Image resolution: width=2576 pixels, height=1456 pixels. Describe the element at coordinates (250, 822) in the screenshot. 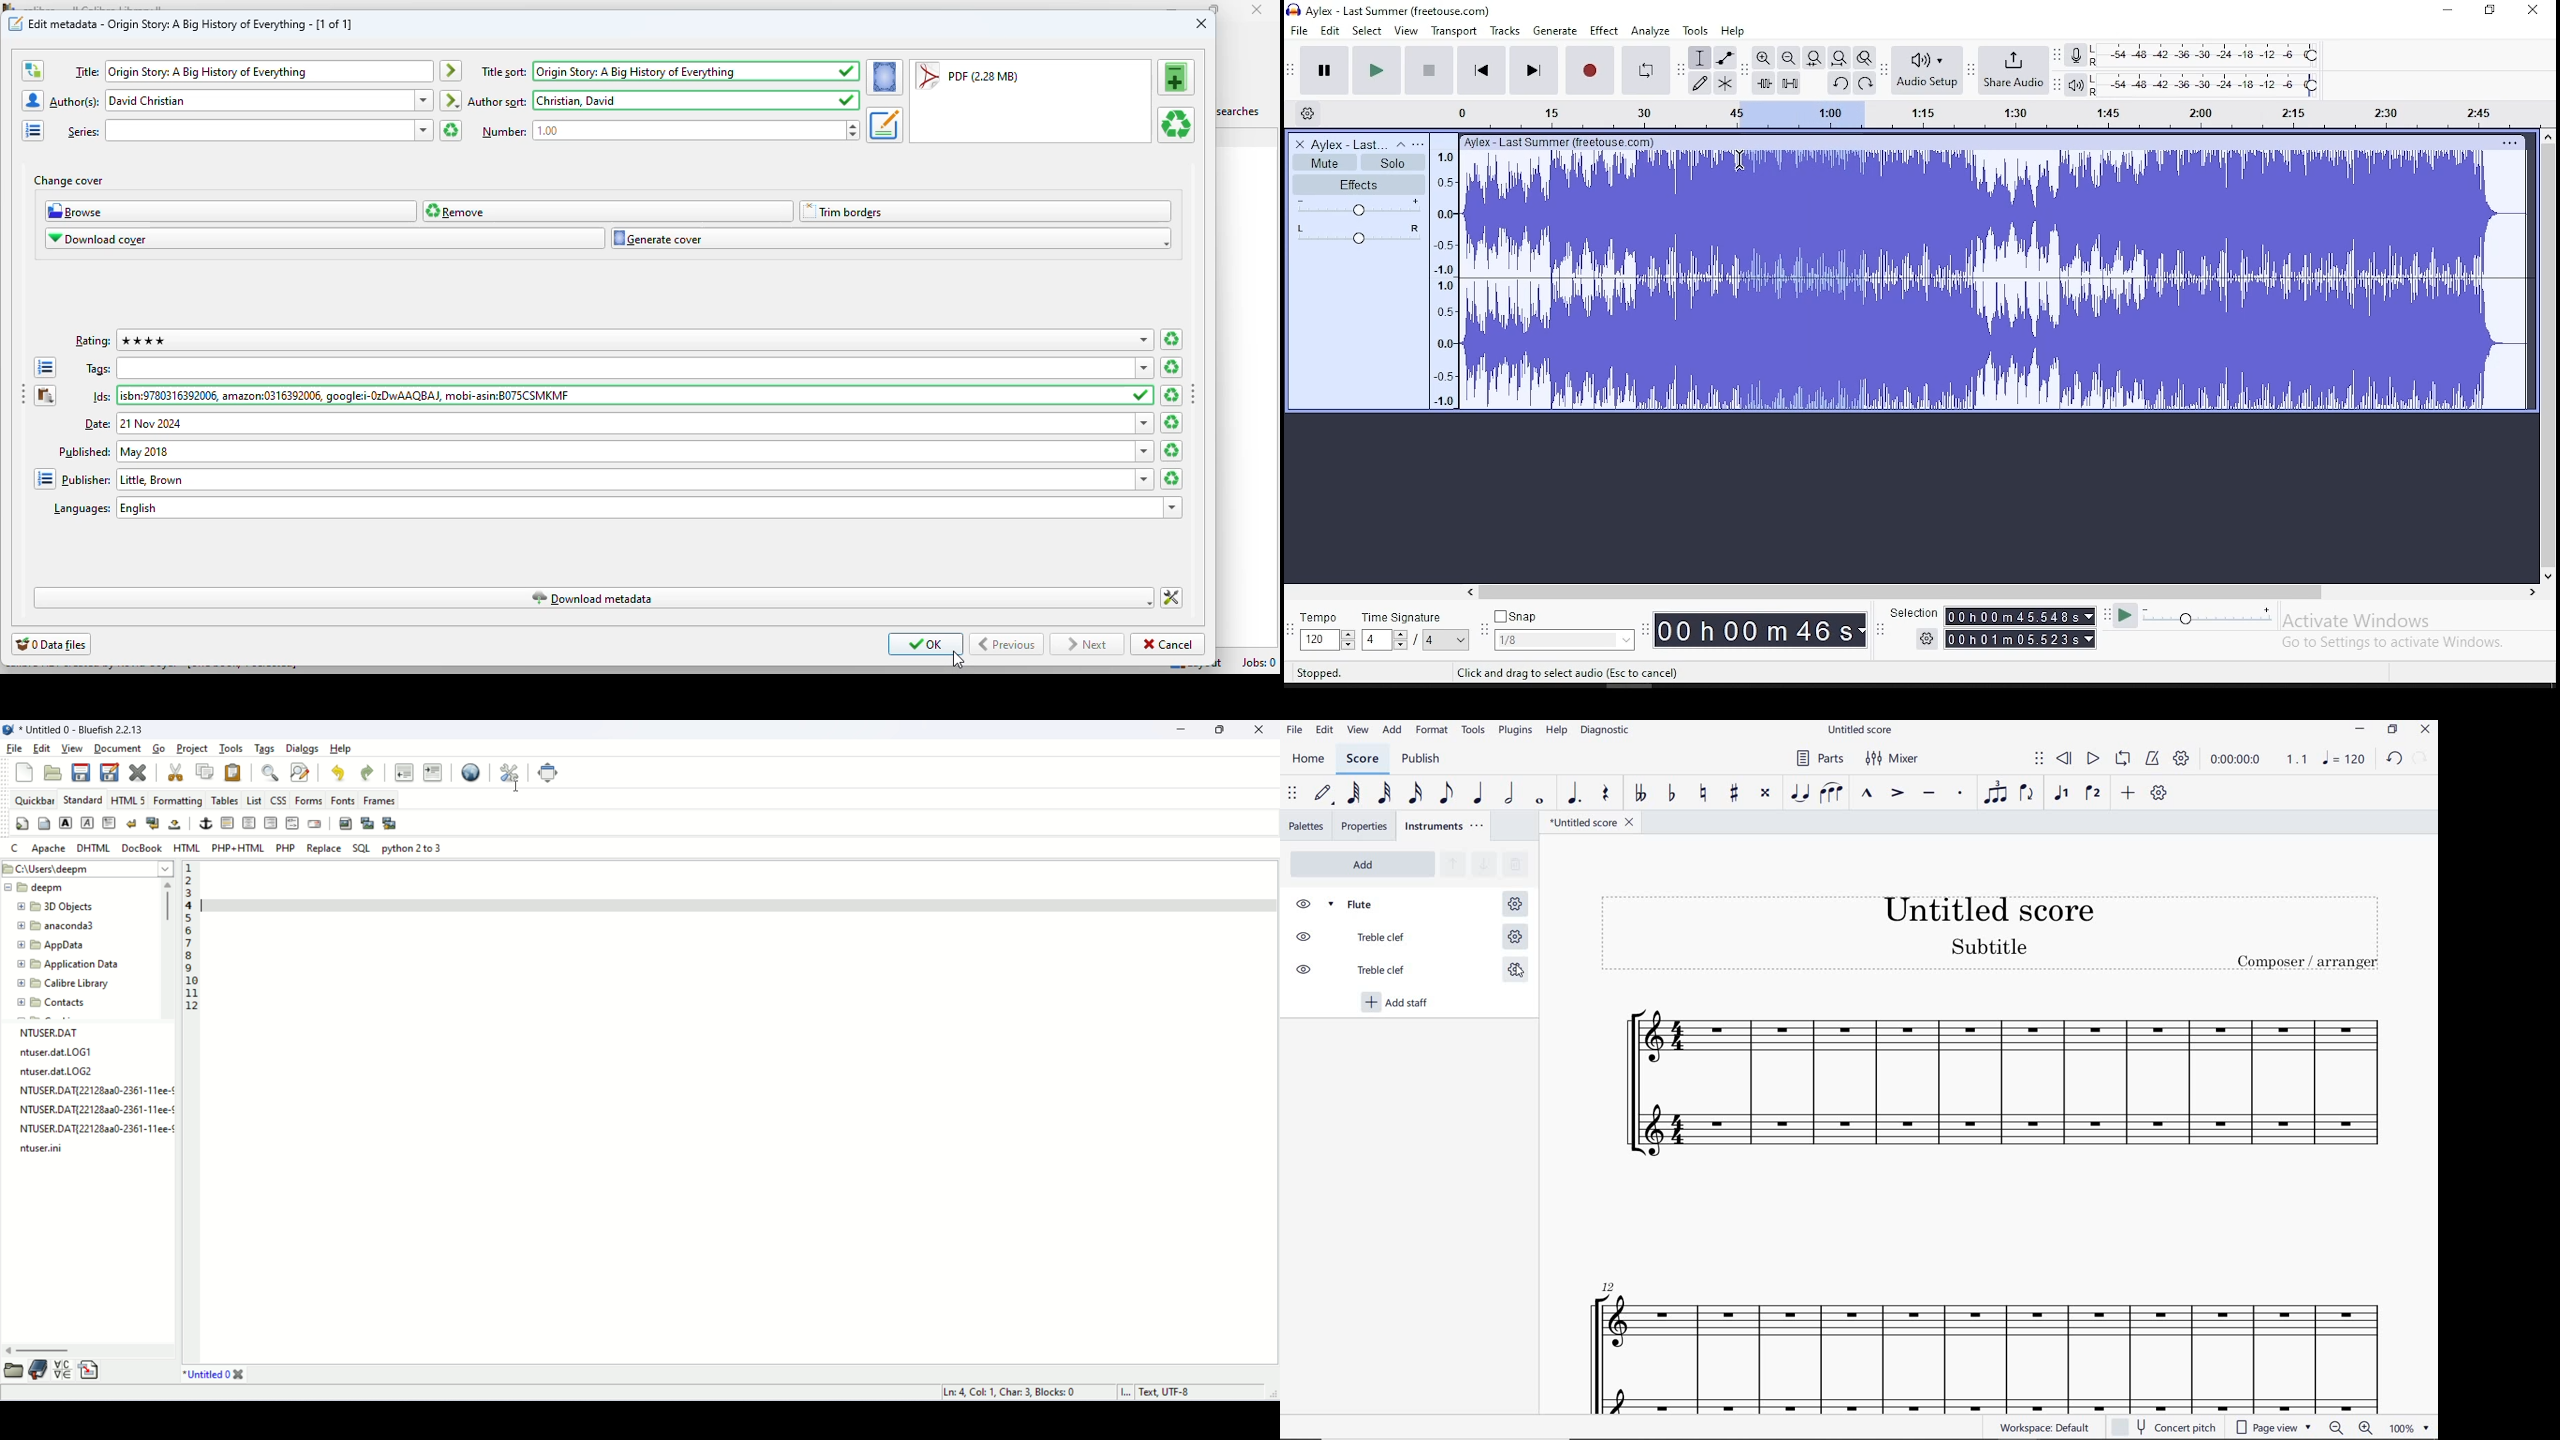

I see `center` at that location.